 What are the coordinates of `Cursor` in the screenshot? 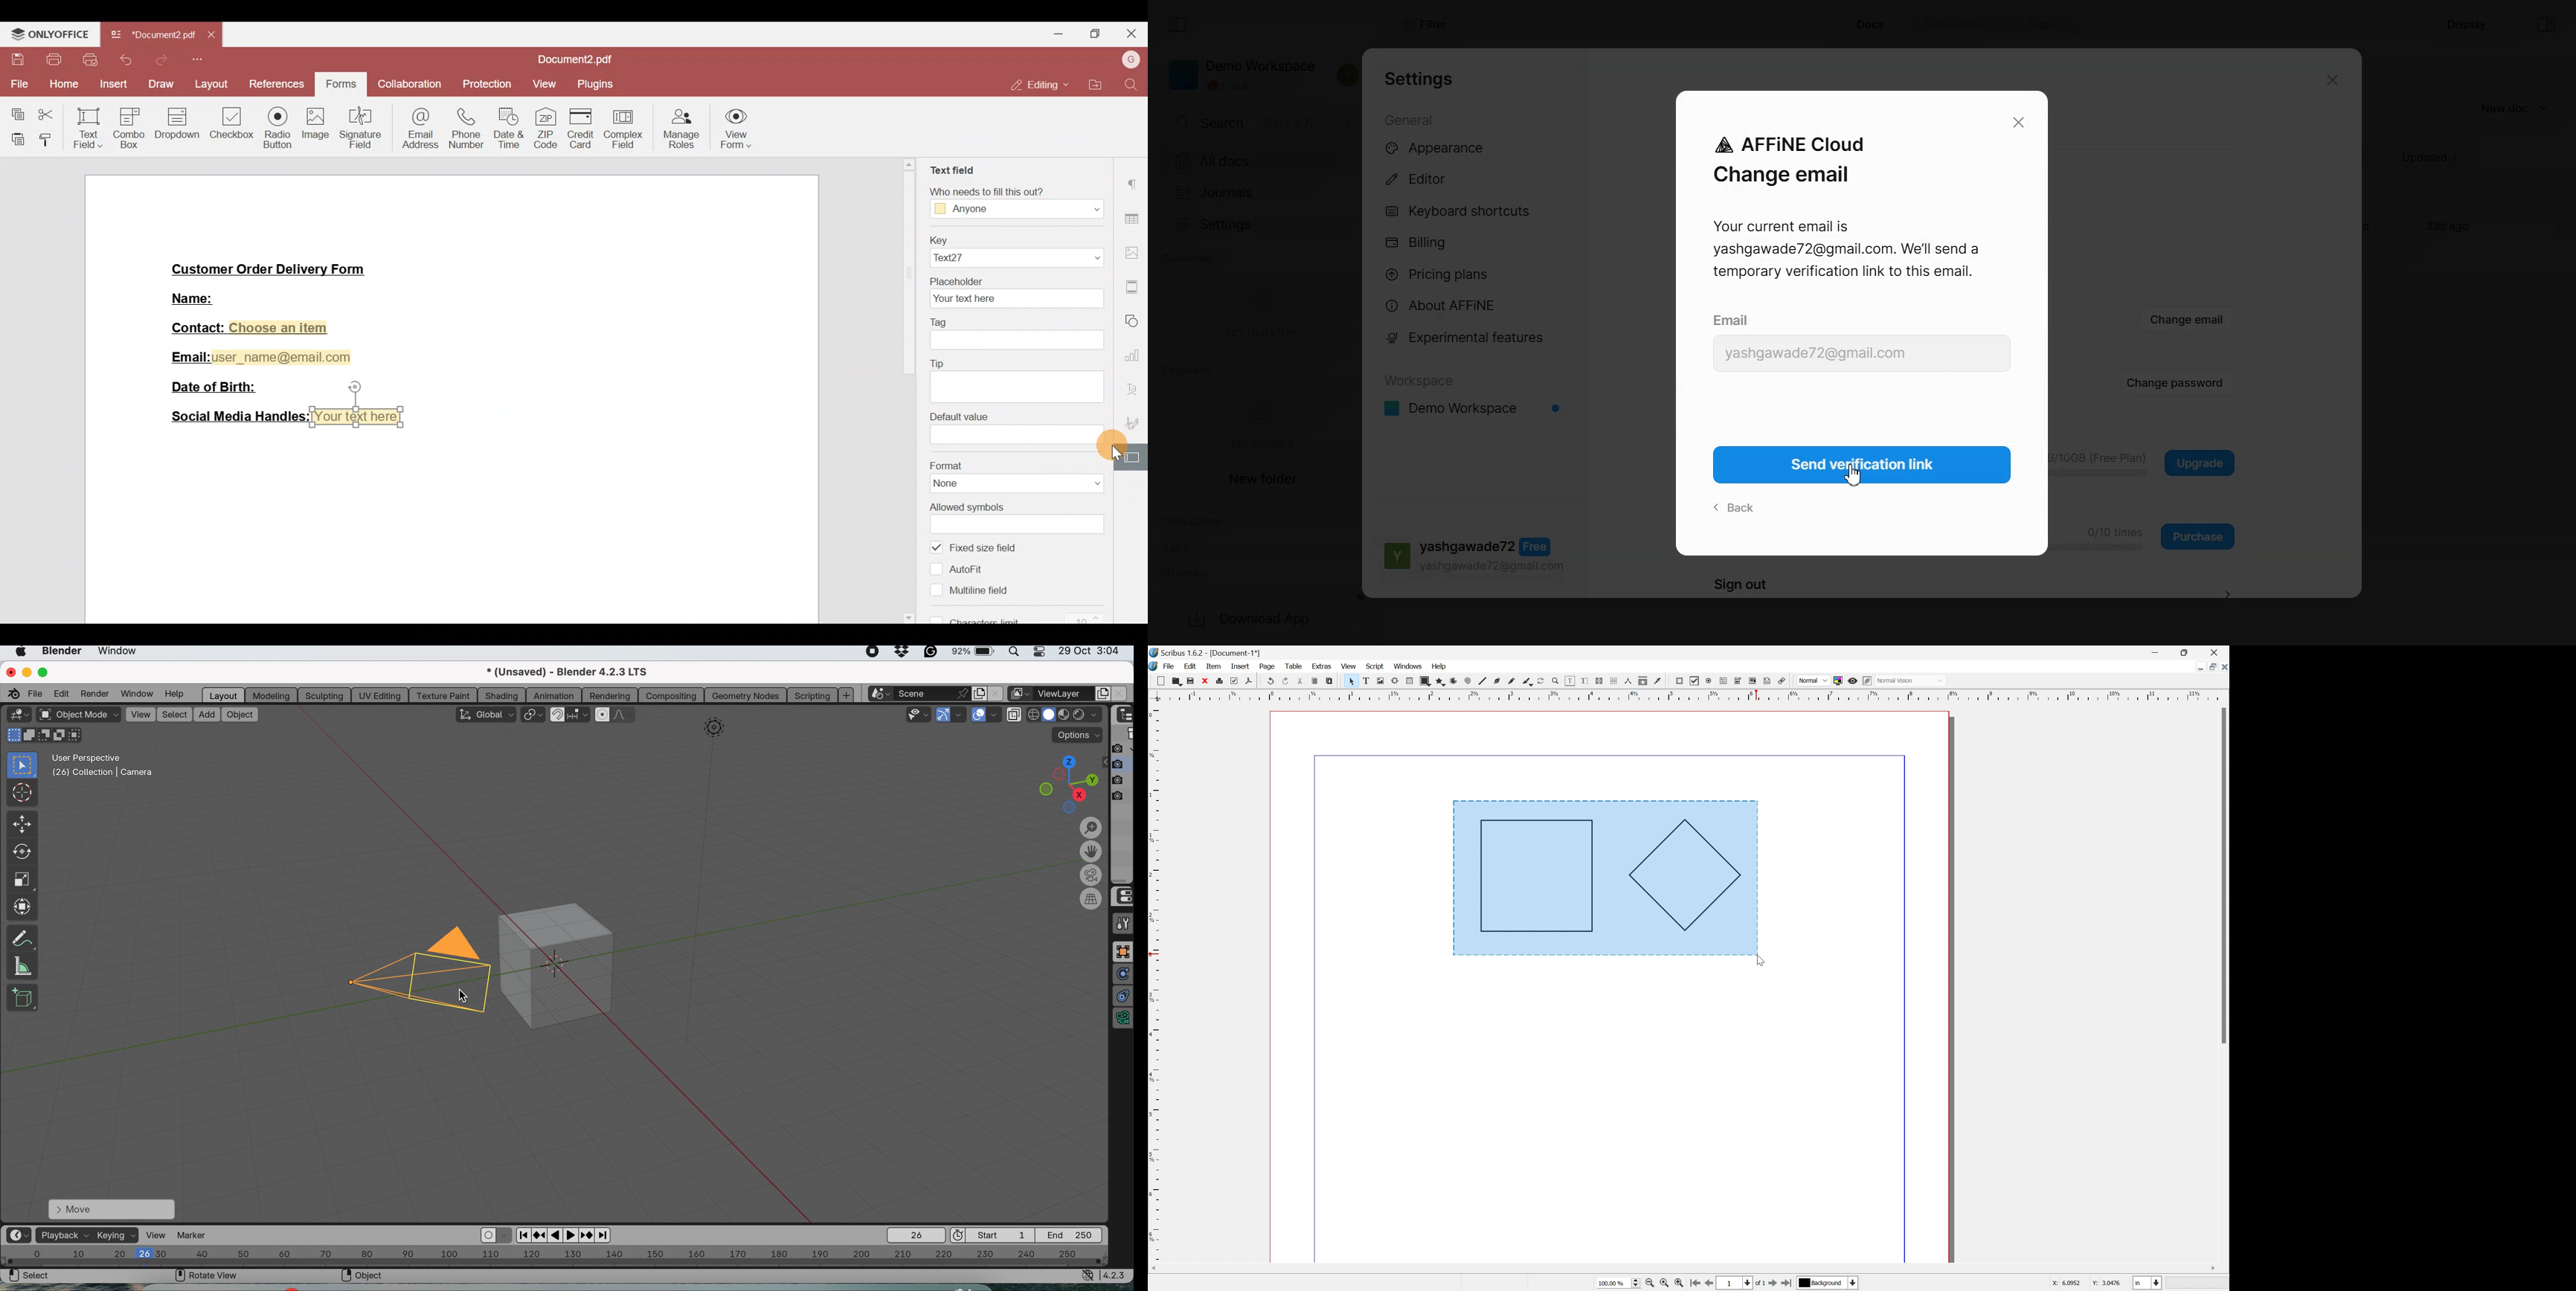 It's located at (1760, 958).